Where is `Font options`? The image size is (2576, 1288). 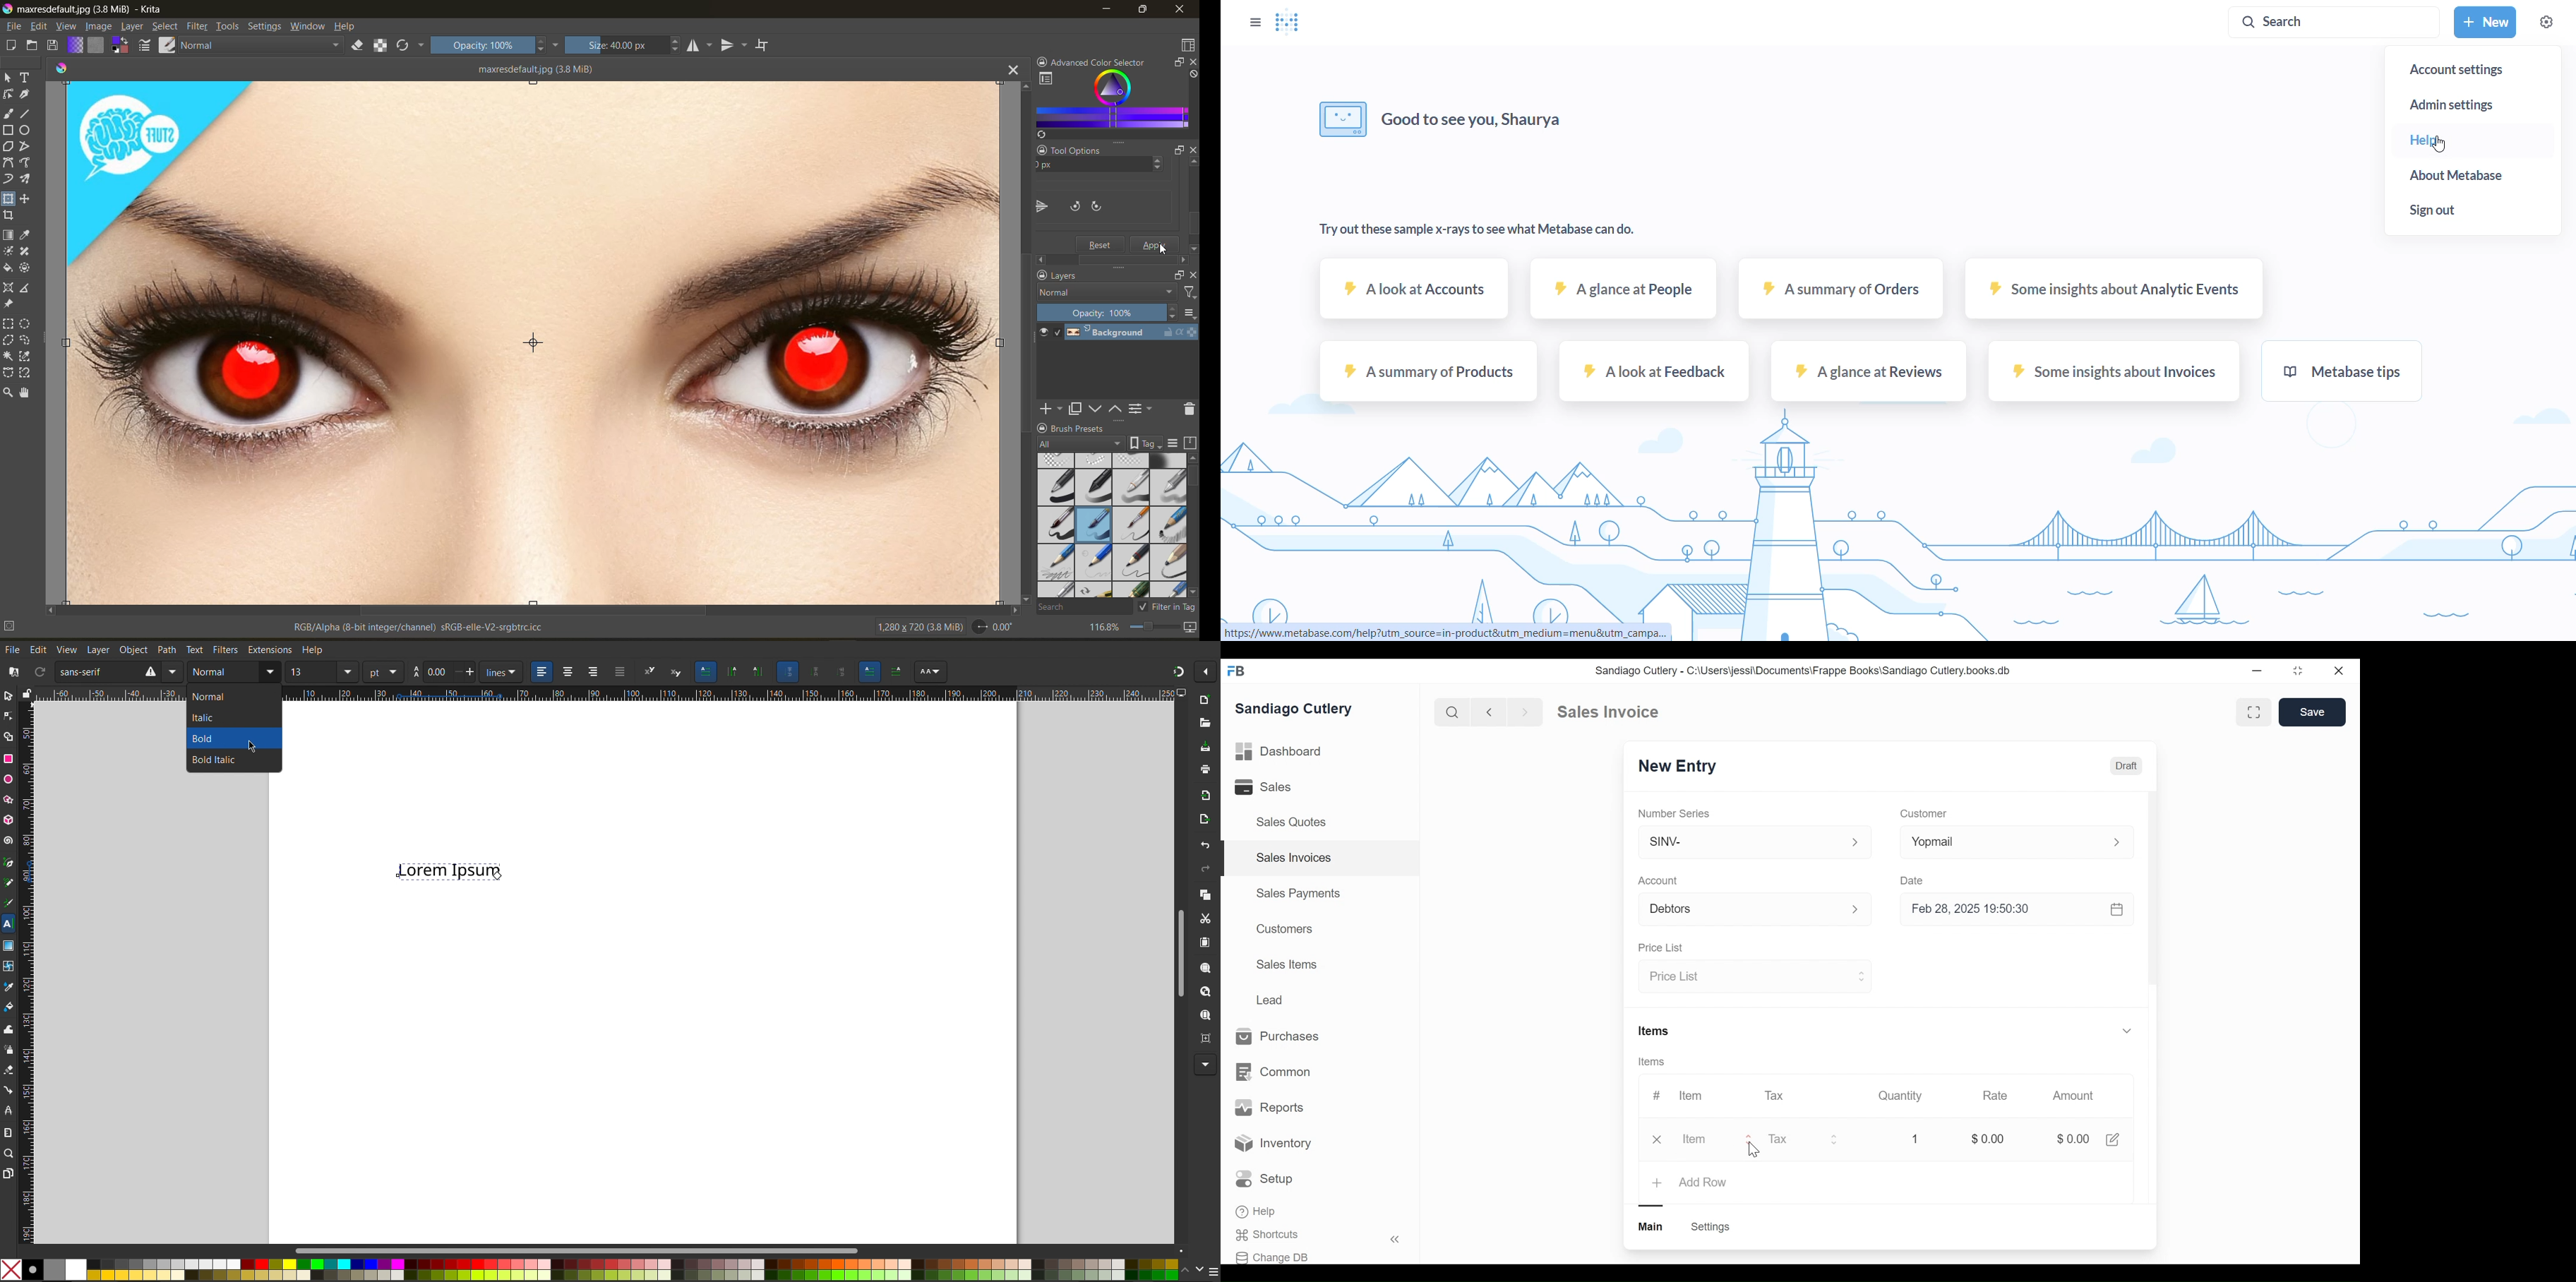 Font options is located at coordinates (930, 672).